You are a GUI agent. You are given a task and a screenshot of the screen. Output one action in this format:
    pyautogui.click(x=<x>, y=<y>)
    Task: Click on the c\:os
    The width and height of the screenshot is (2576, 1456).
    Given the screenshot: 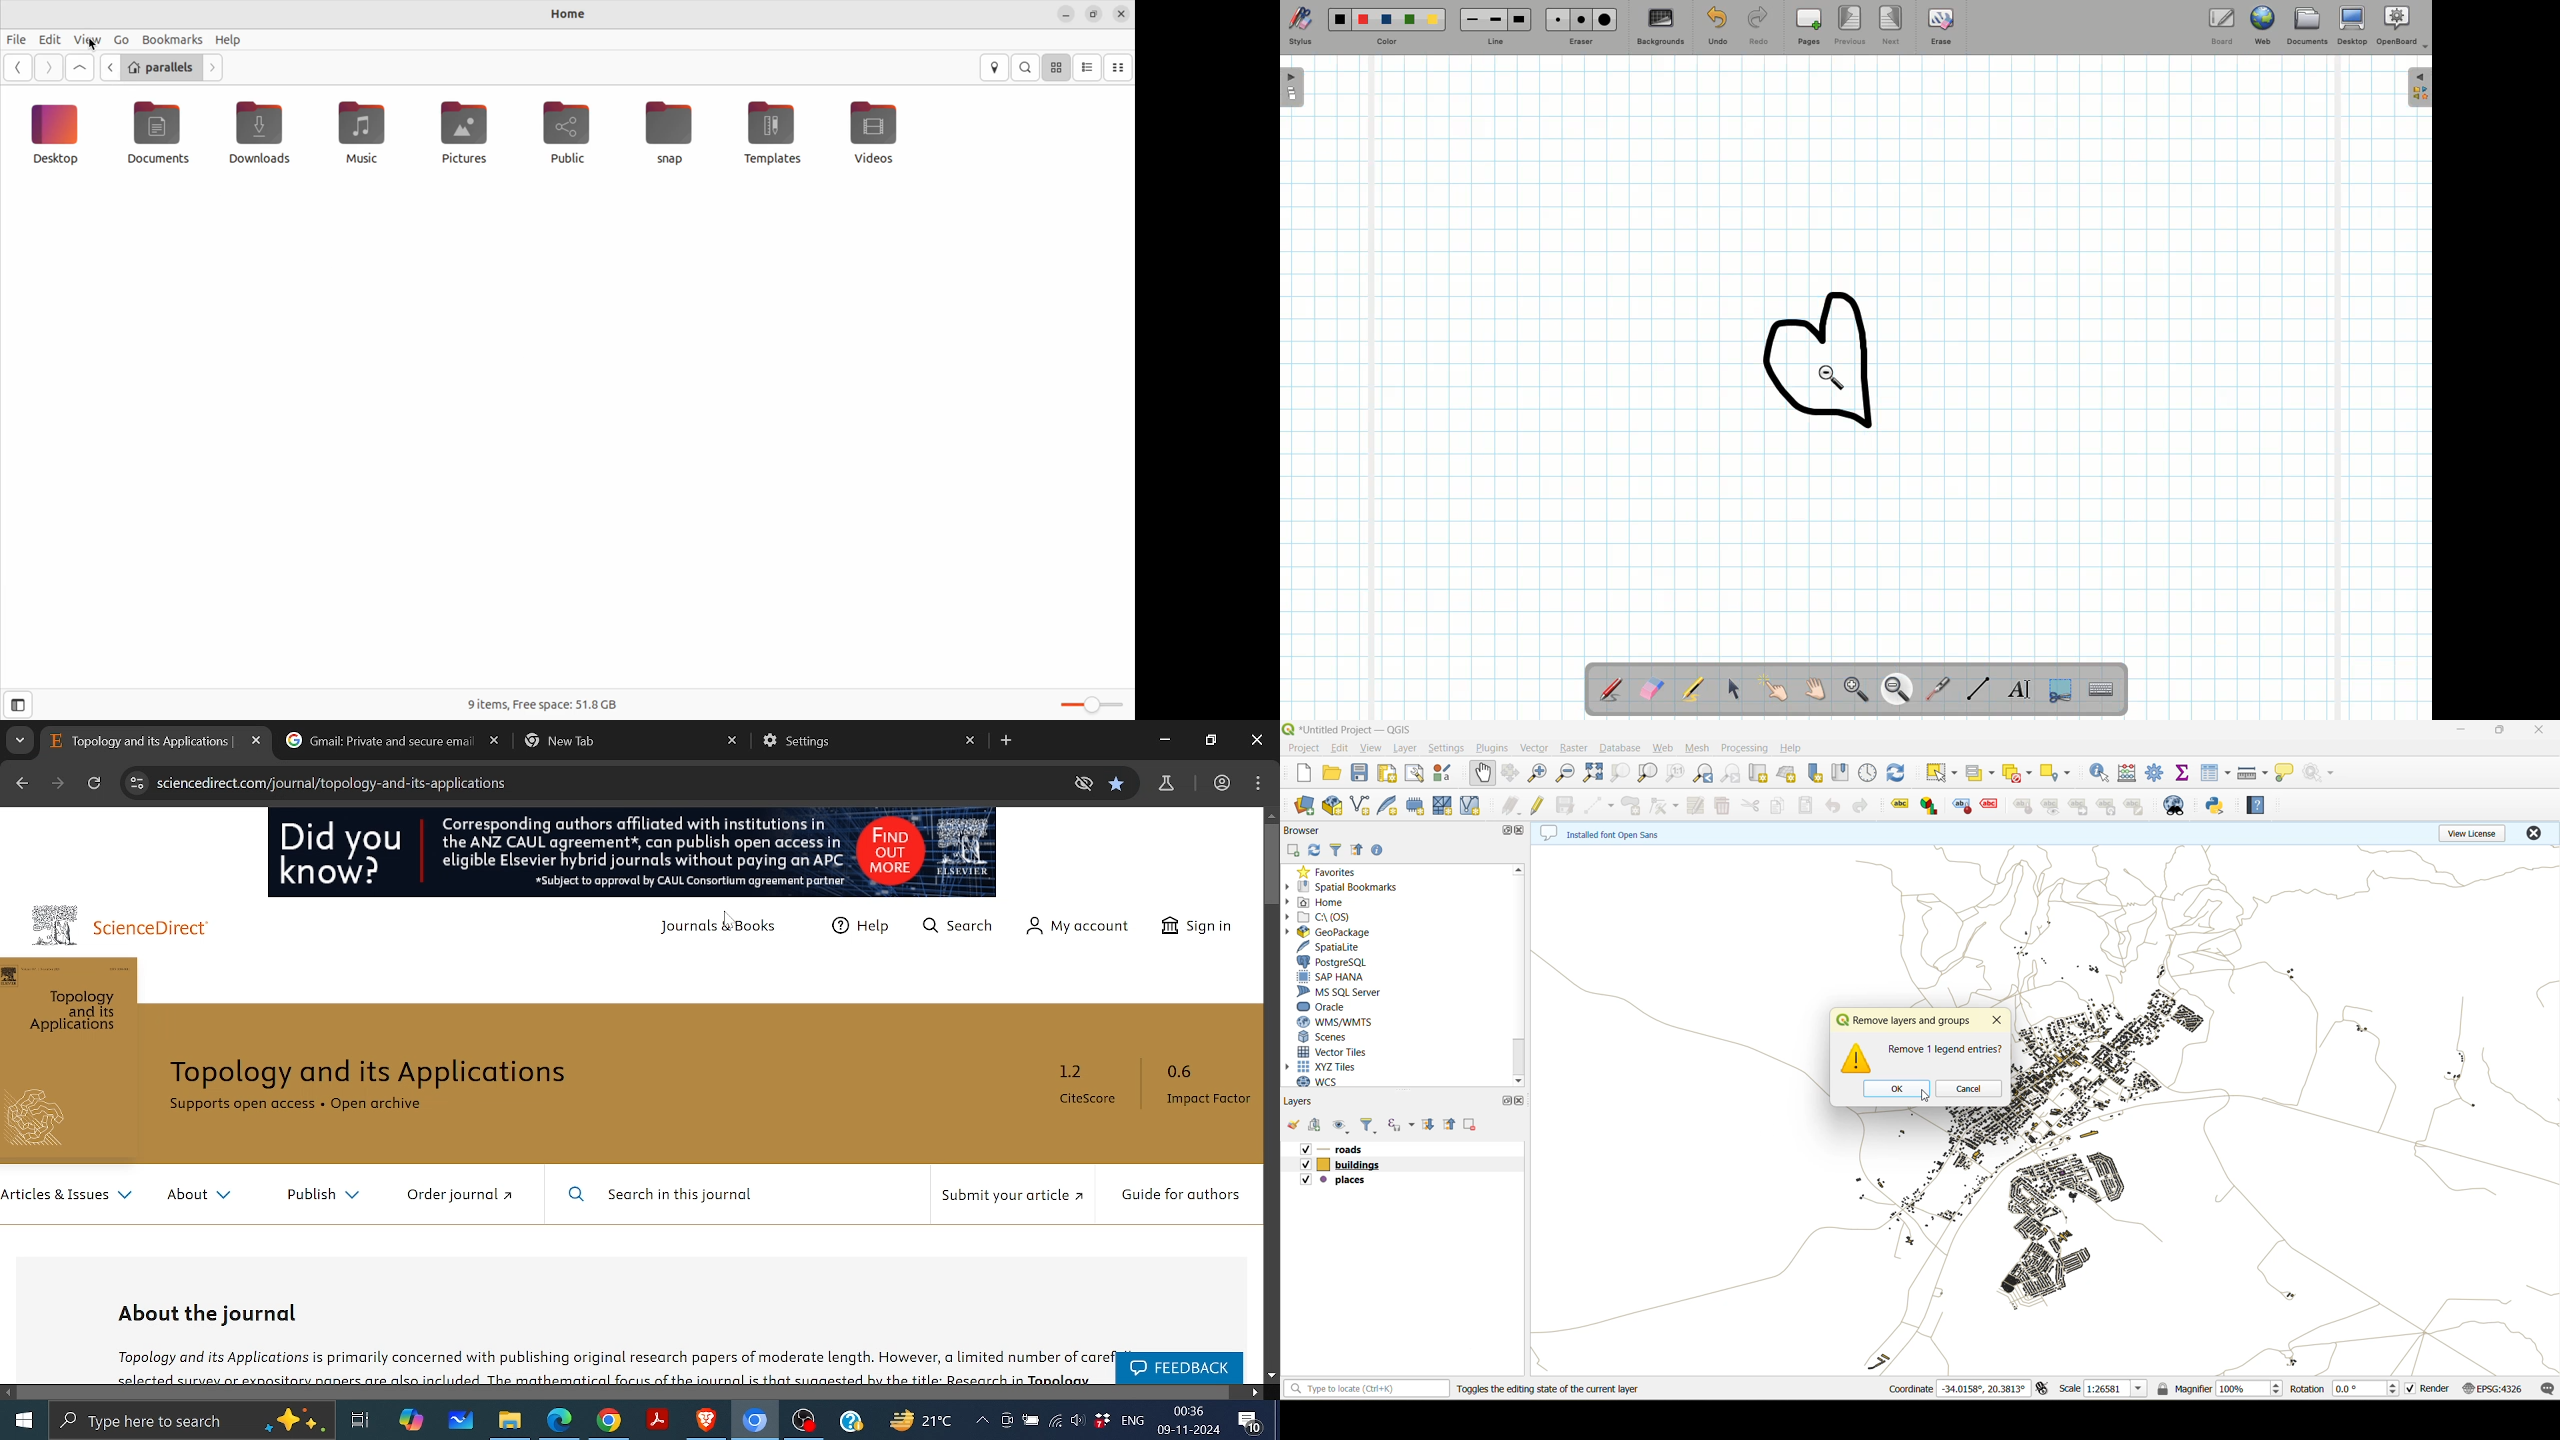 What is the action you would take?
    pyautogui.click(x=1347, y=918)
    